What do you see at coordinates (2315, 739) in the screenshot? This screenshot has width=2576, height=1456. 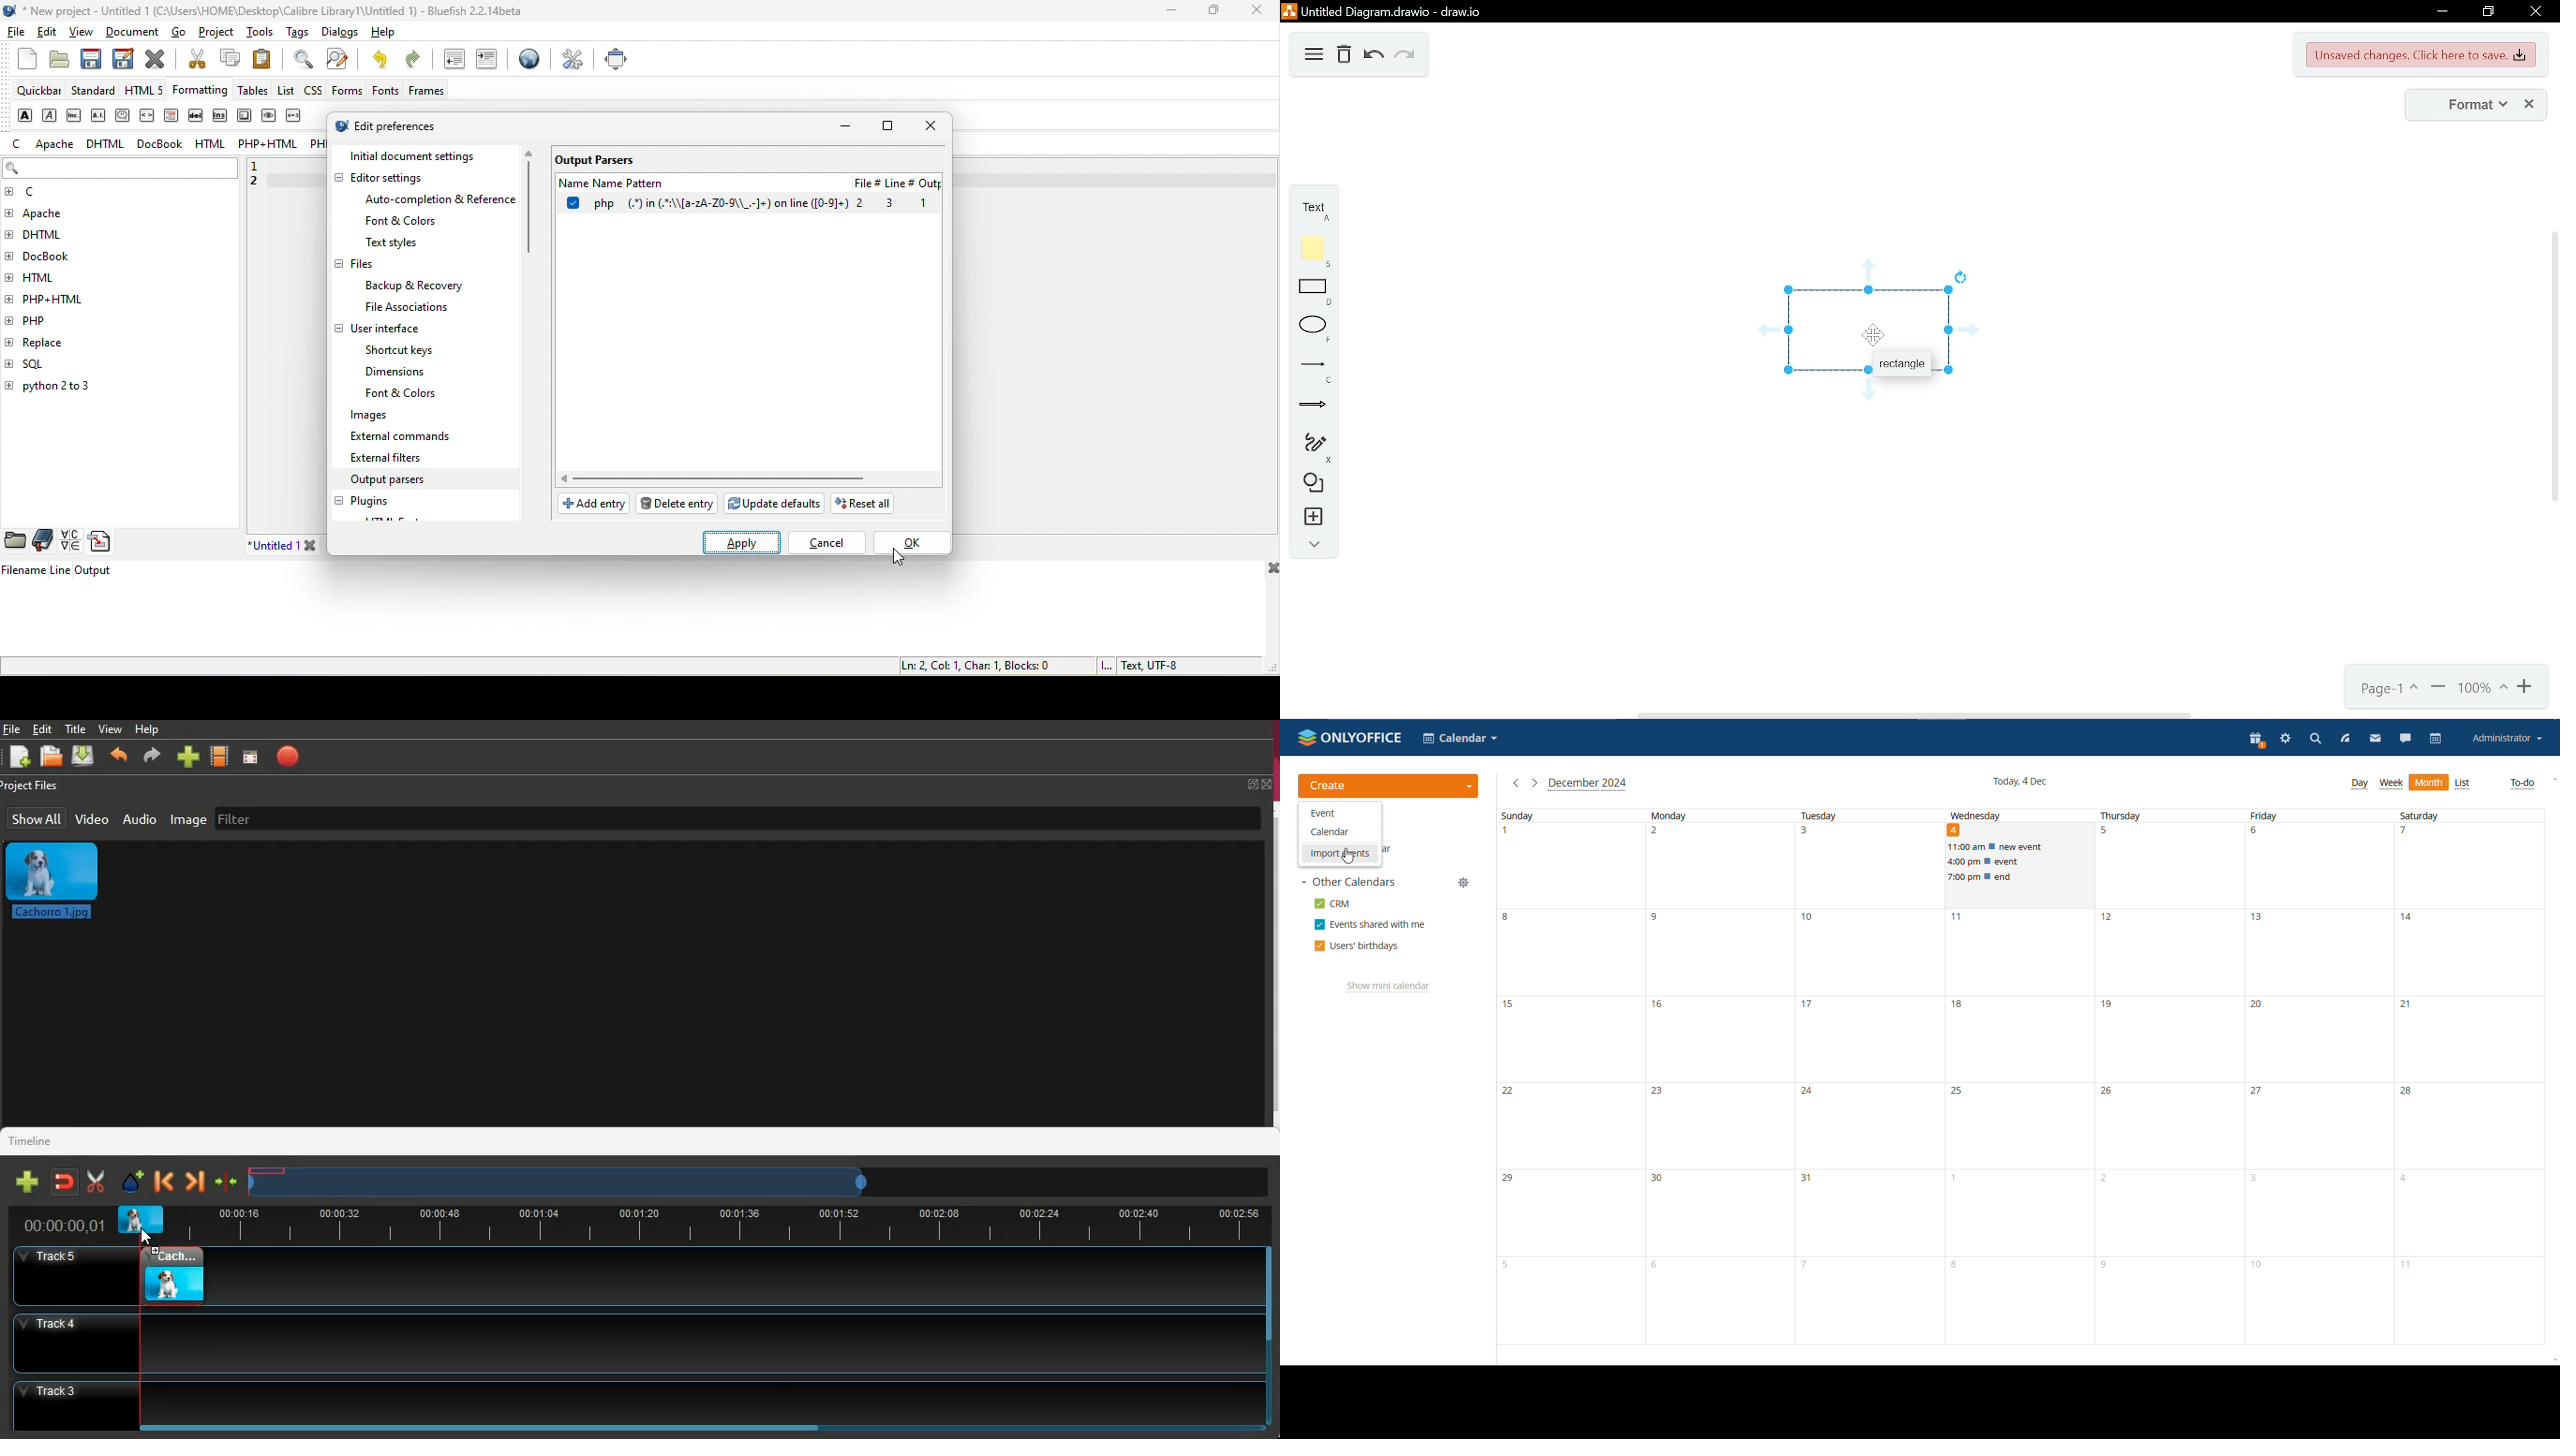 I see `search` at bounding box center [2315, 739].